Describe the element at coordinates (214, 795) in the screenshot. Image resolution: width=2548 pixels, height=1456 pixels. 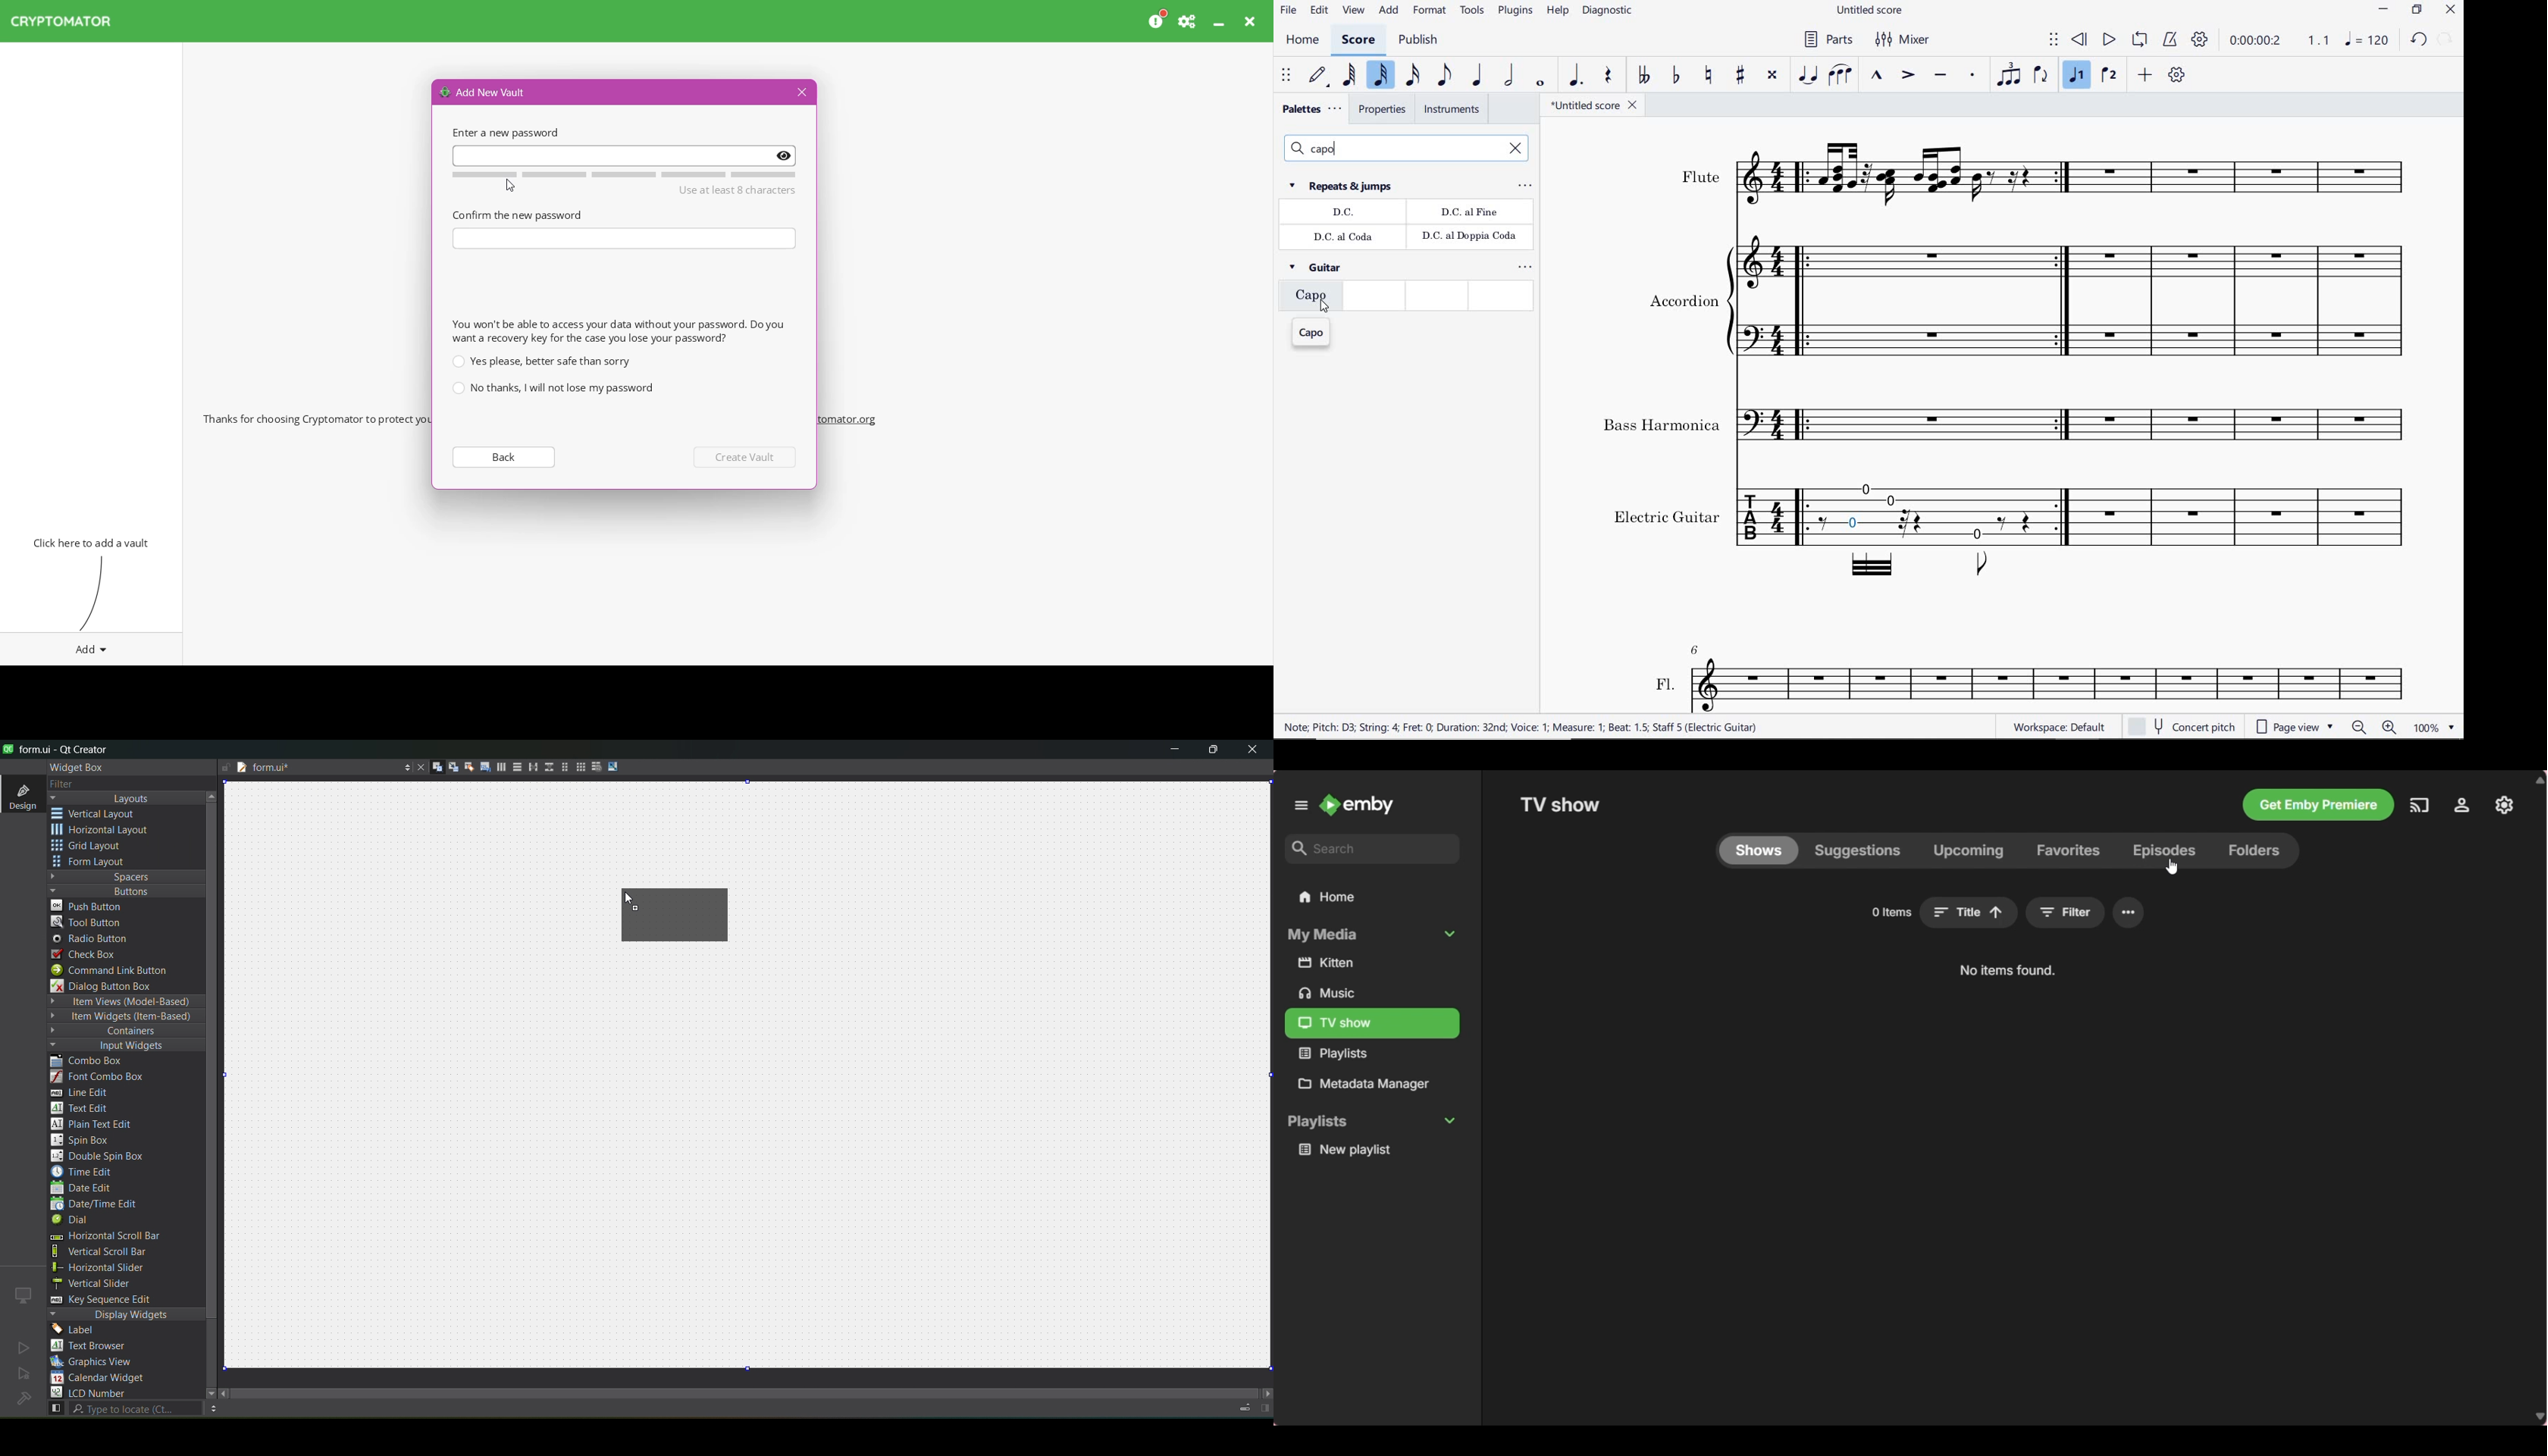
I see `move up` at that location.